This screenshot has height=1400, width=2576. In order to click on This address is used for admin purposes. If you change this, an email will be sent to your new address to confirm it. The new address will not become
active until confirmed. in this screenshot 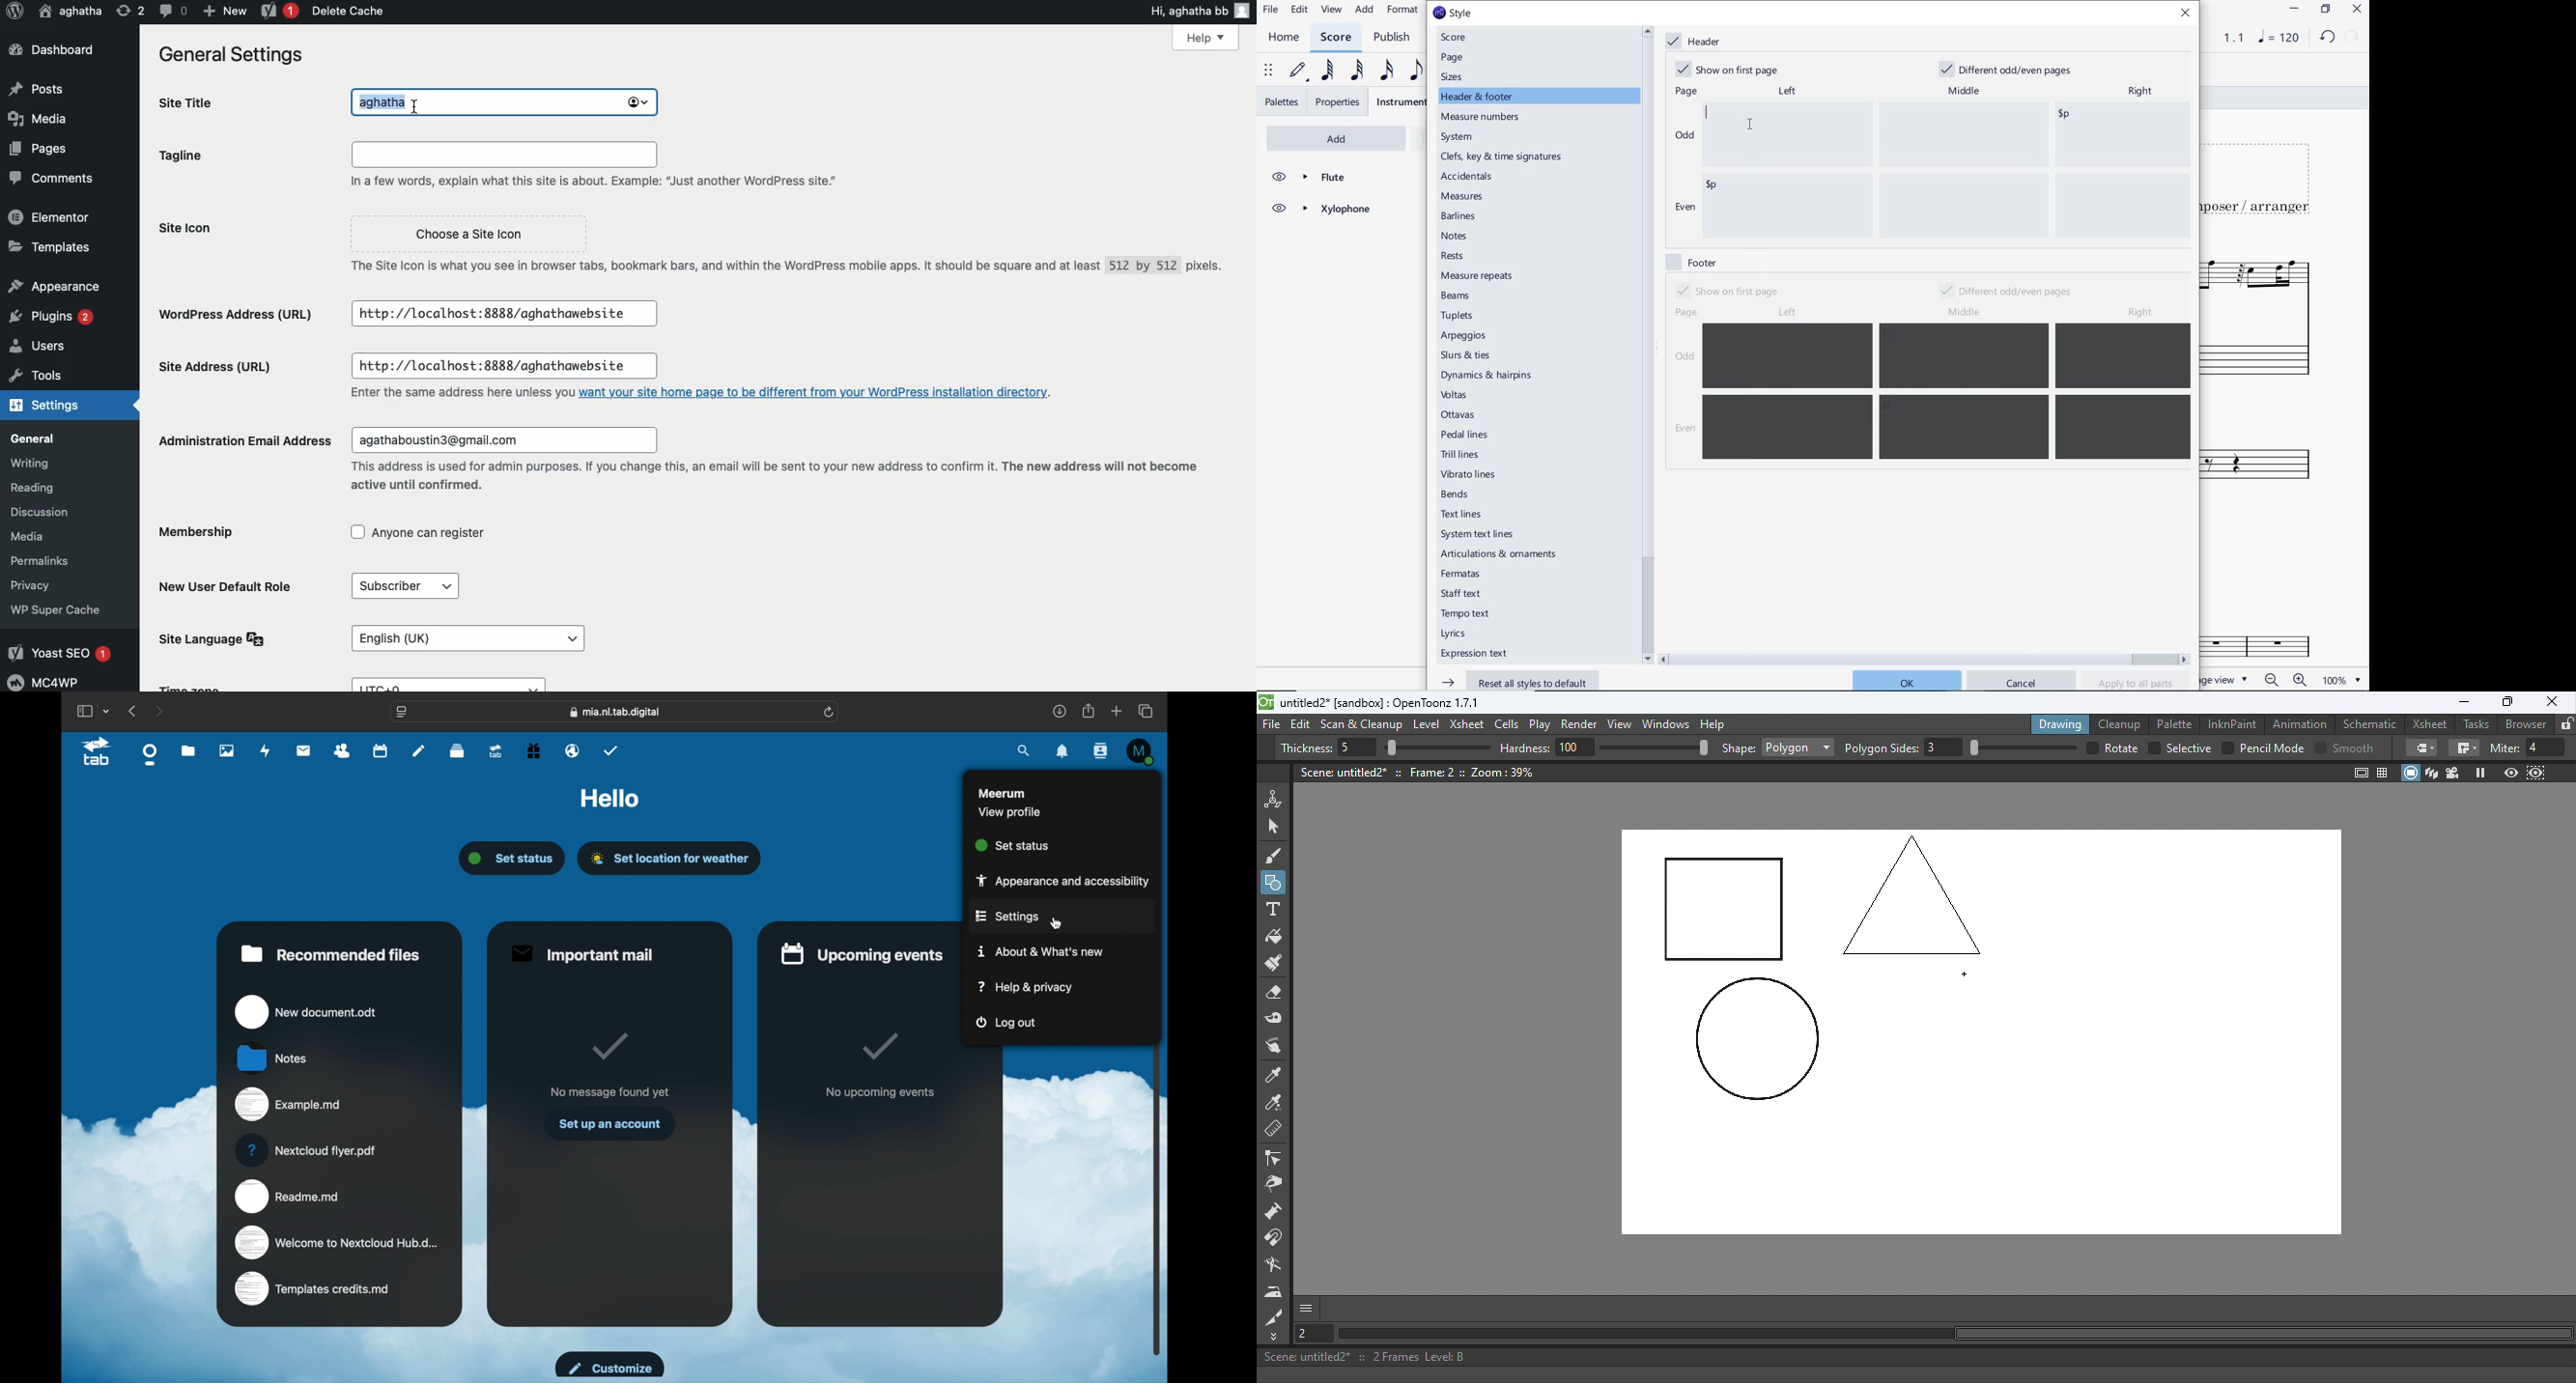, I will do `click(772, 478)`.